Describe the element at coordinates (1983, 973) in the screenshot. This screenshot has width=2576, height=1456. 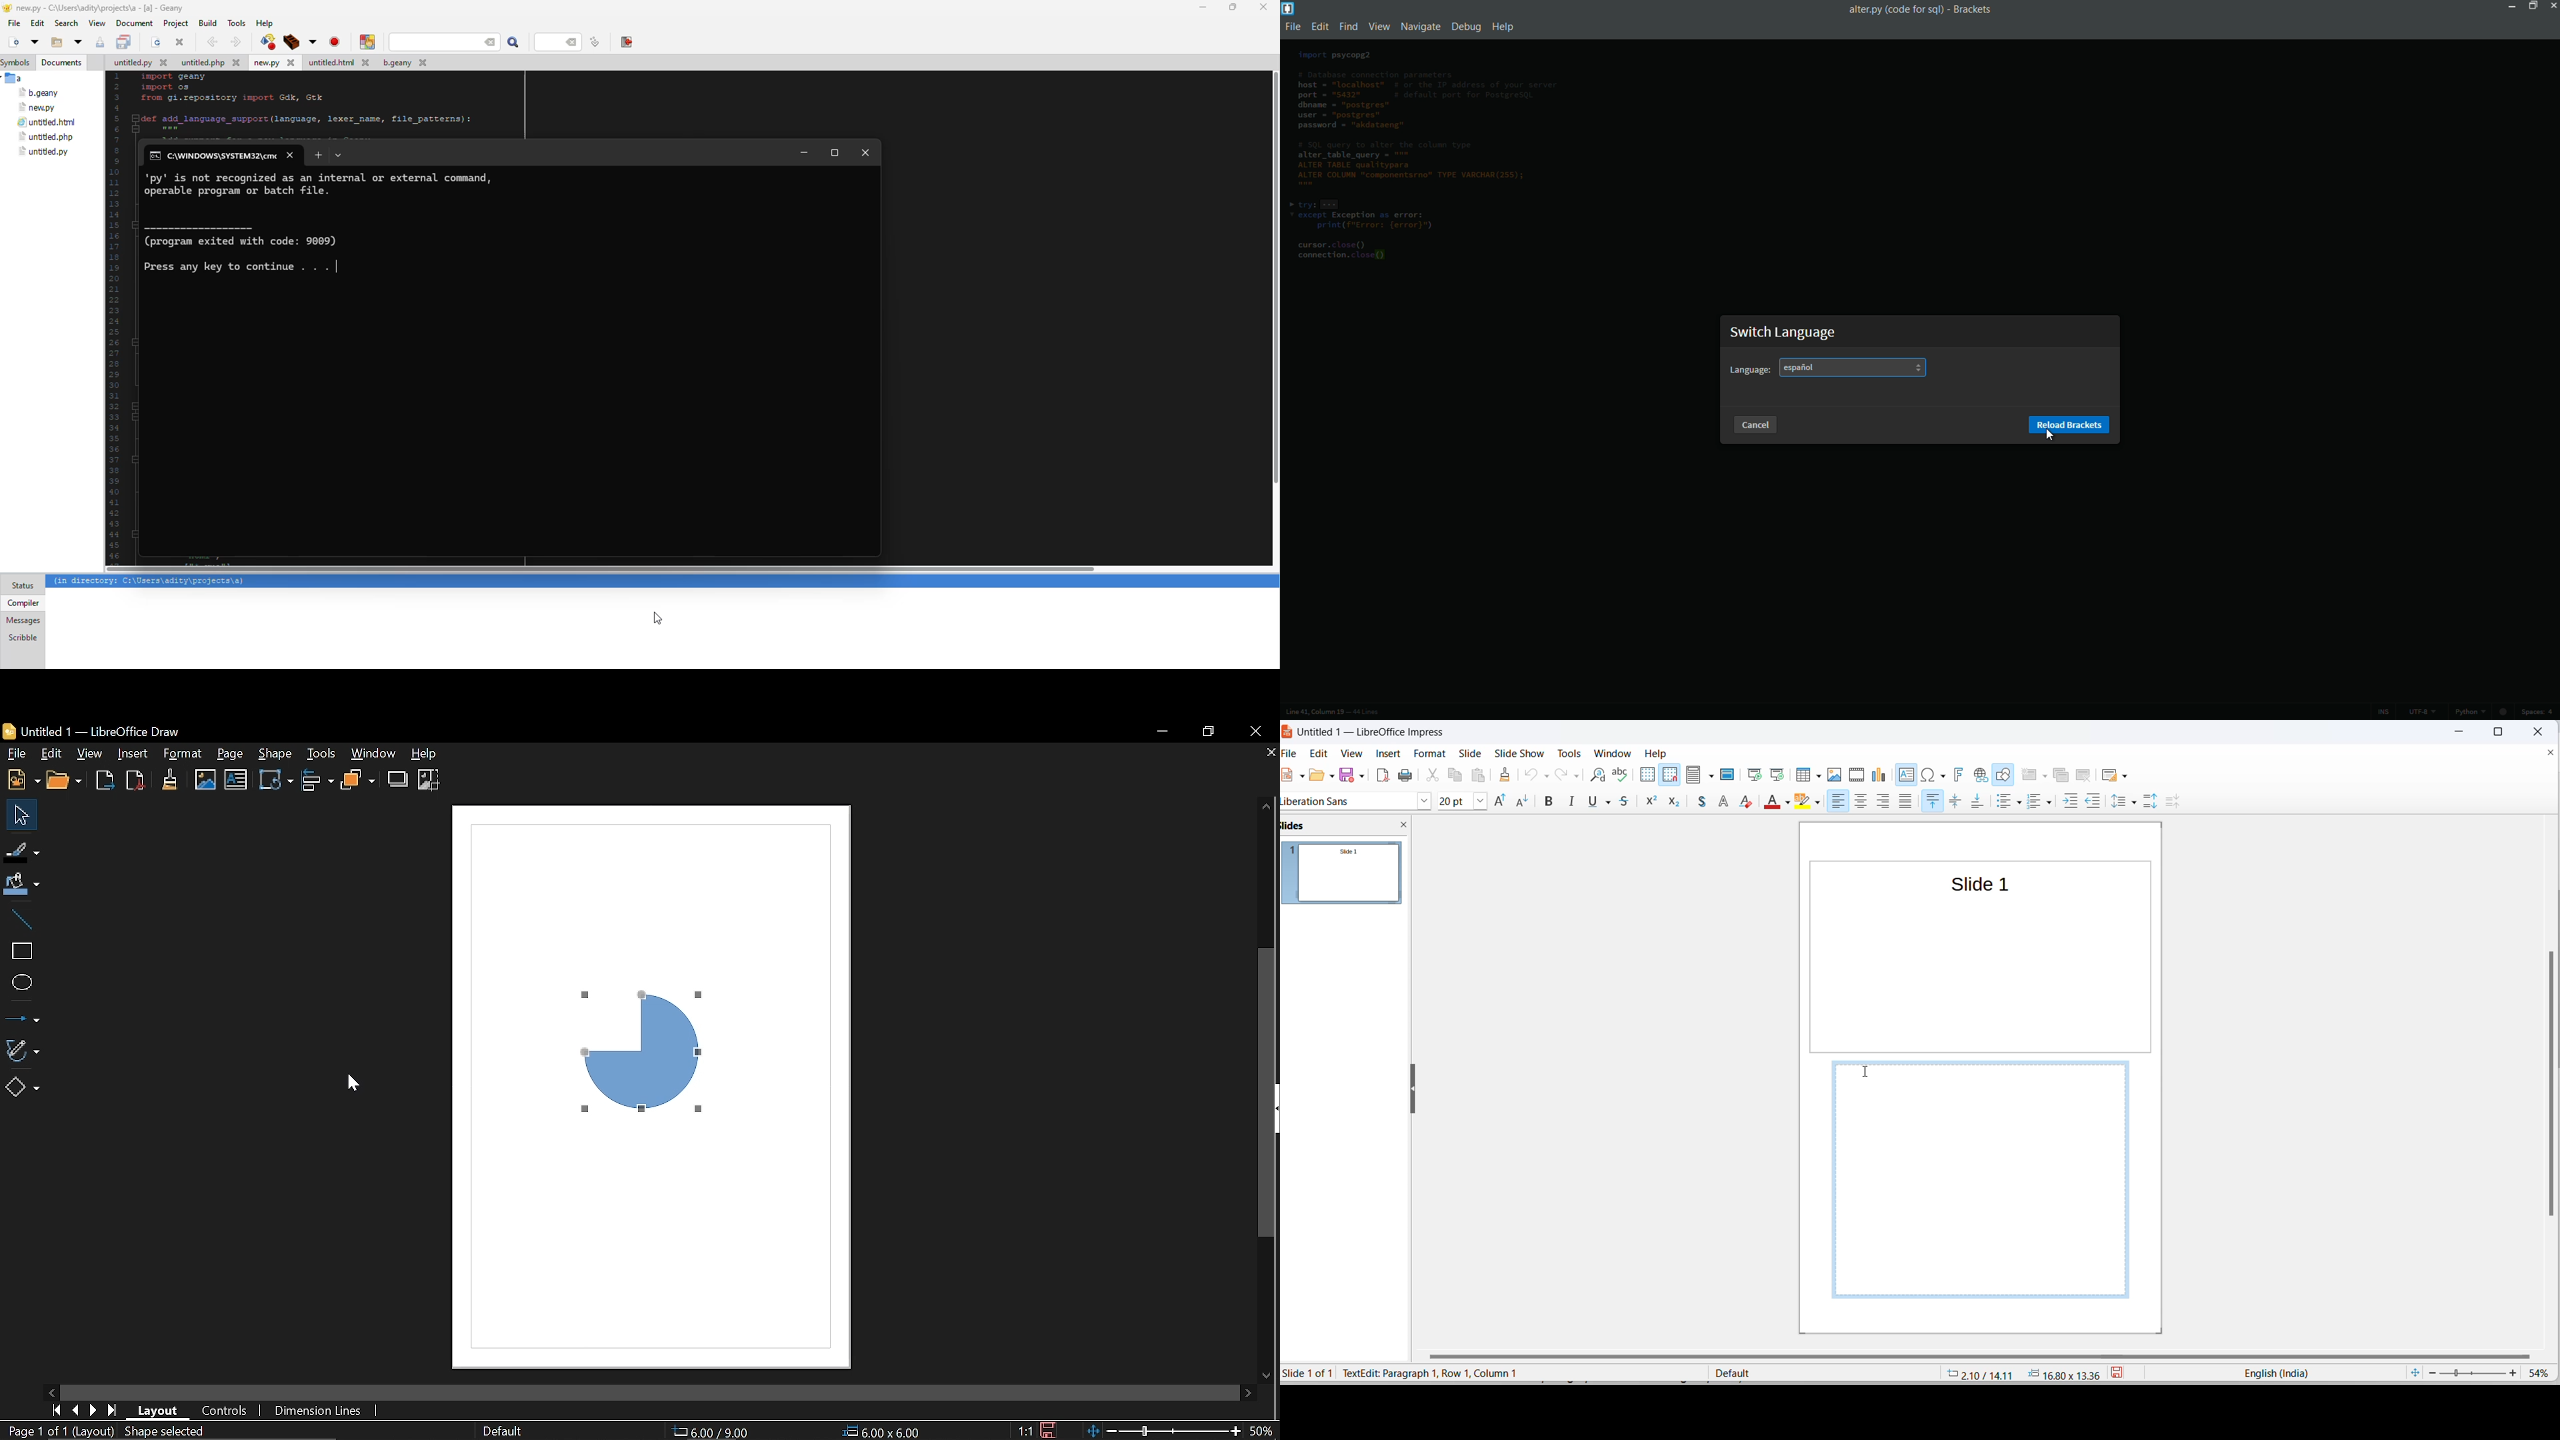
I see `slide canvas` at that location.